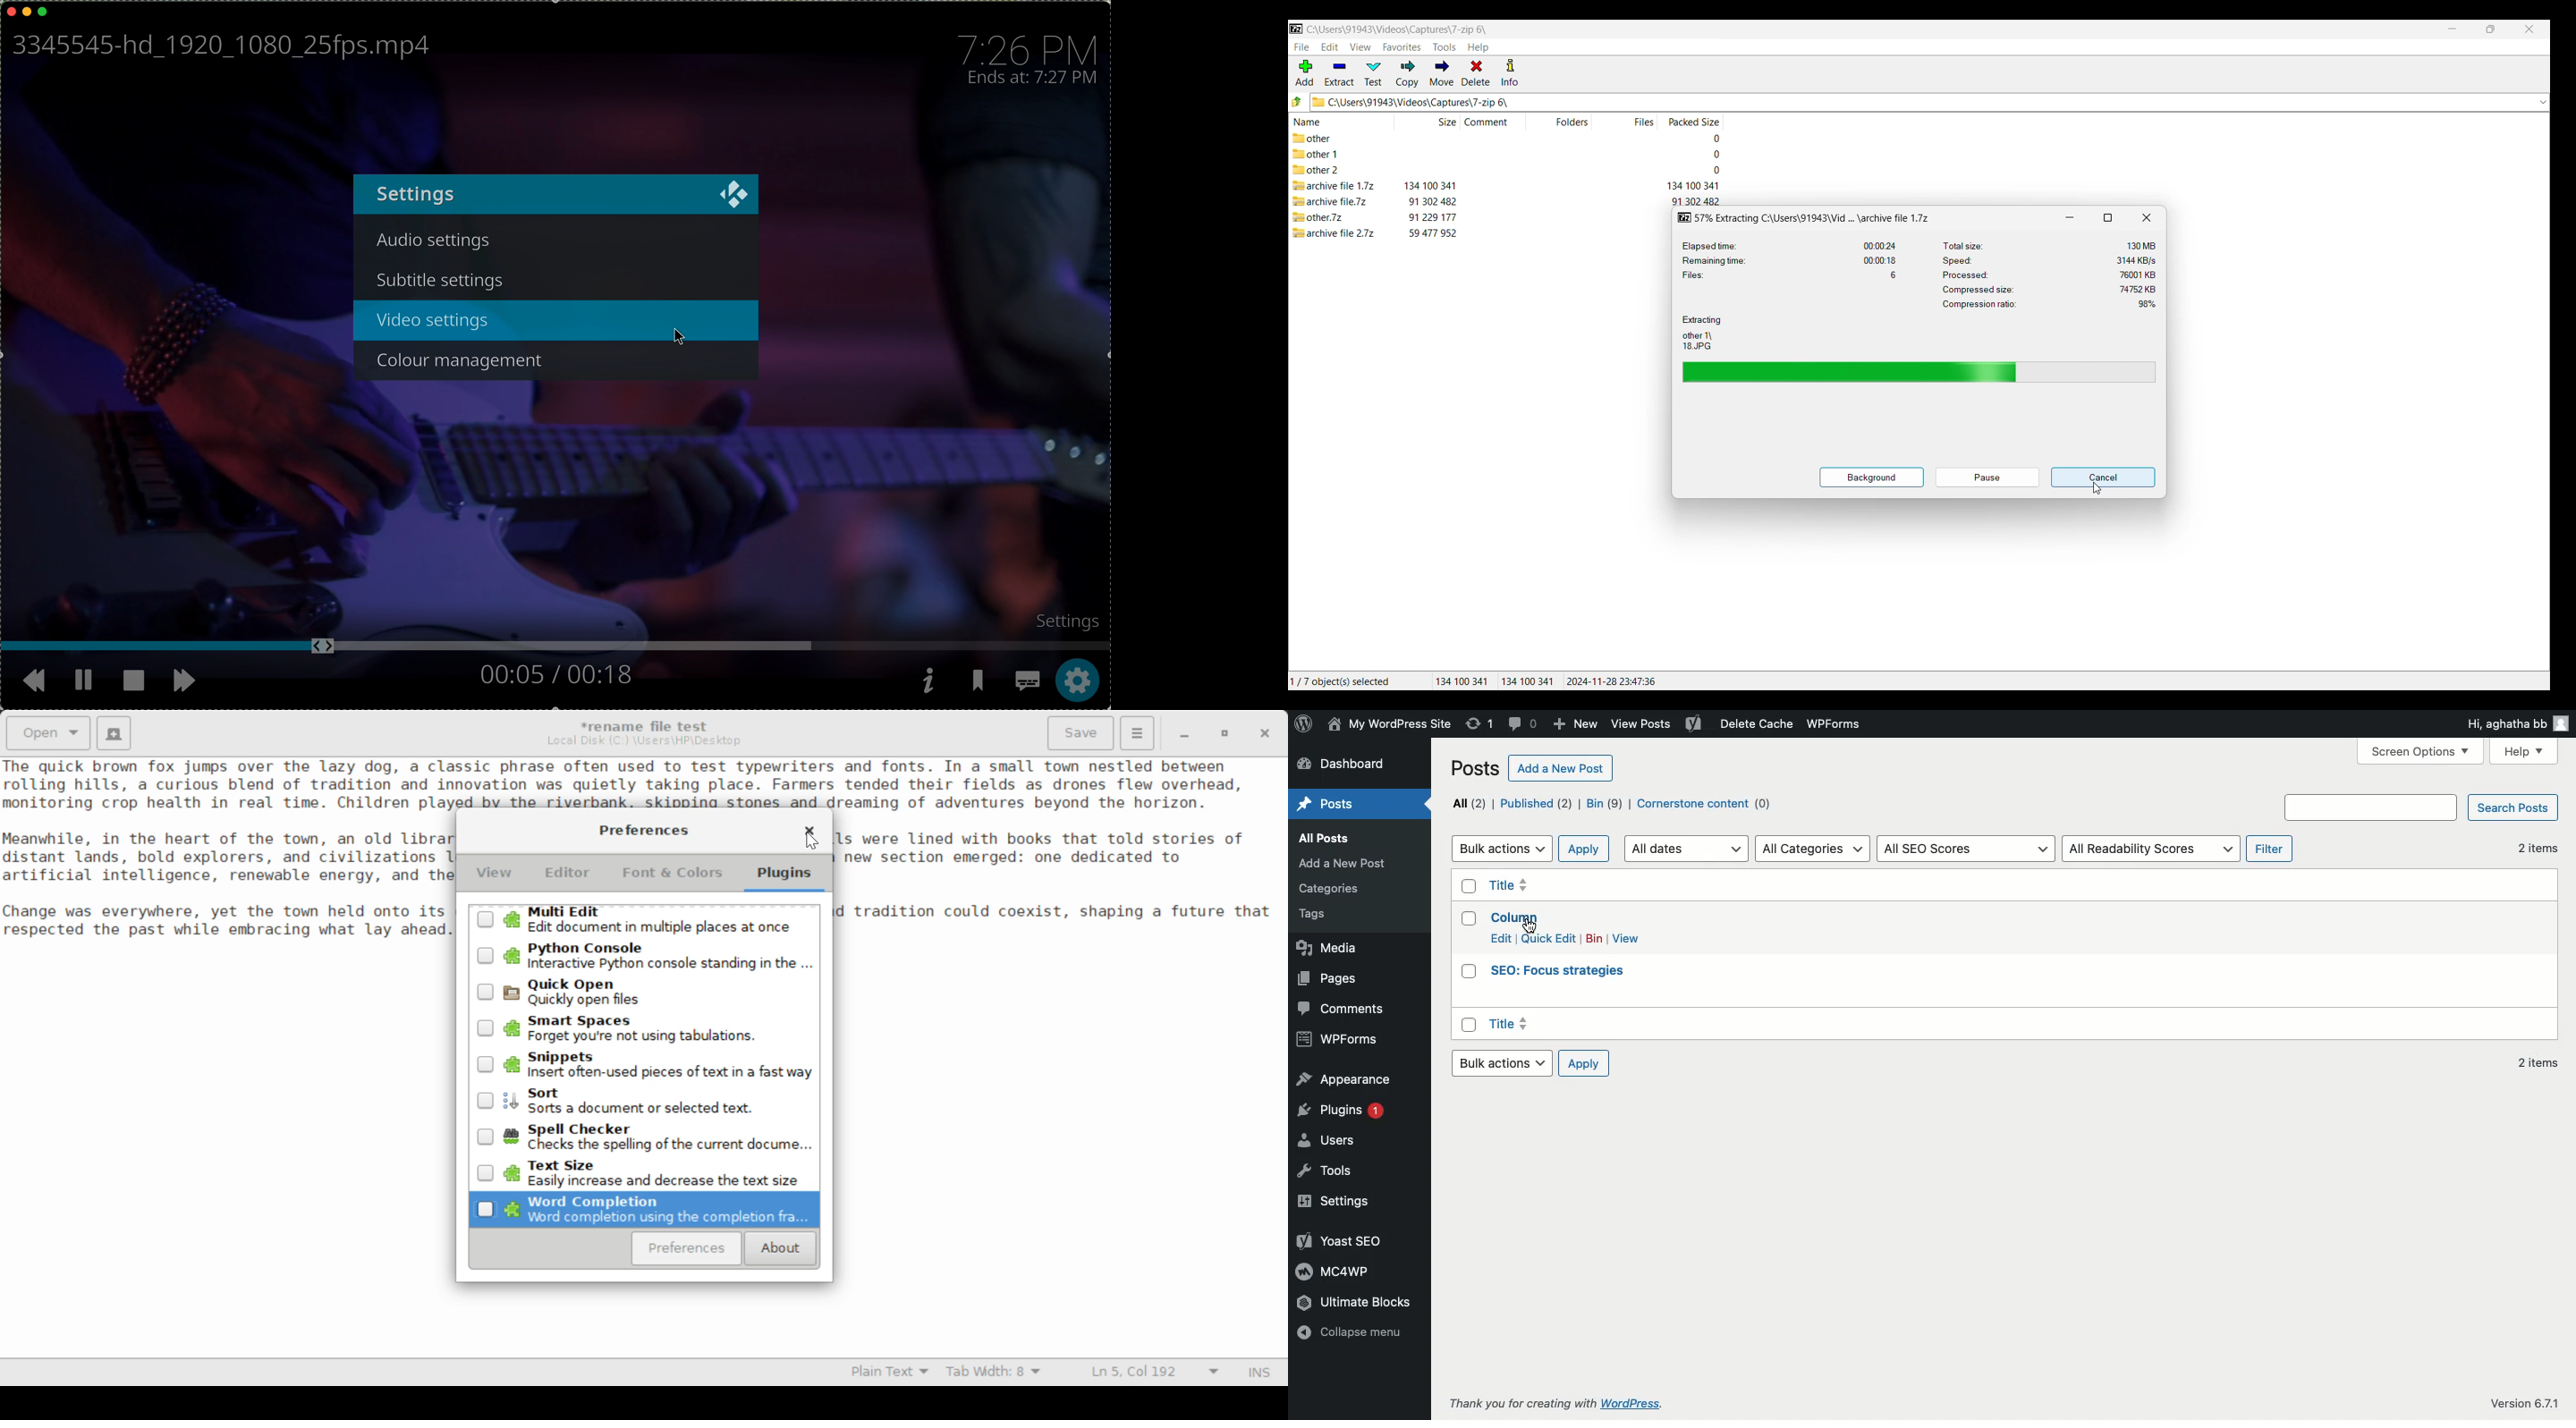 This screenshot has width=2576, height=1428. What do you see at coordinates (133, 680) in the screenshot?
I see `stop` at bounding box center [133, 680].